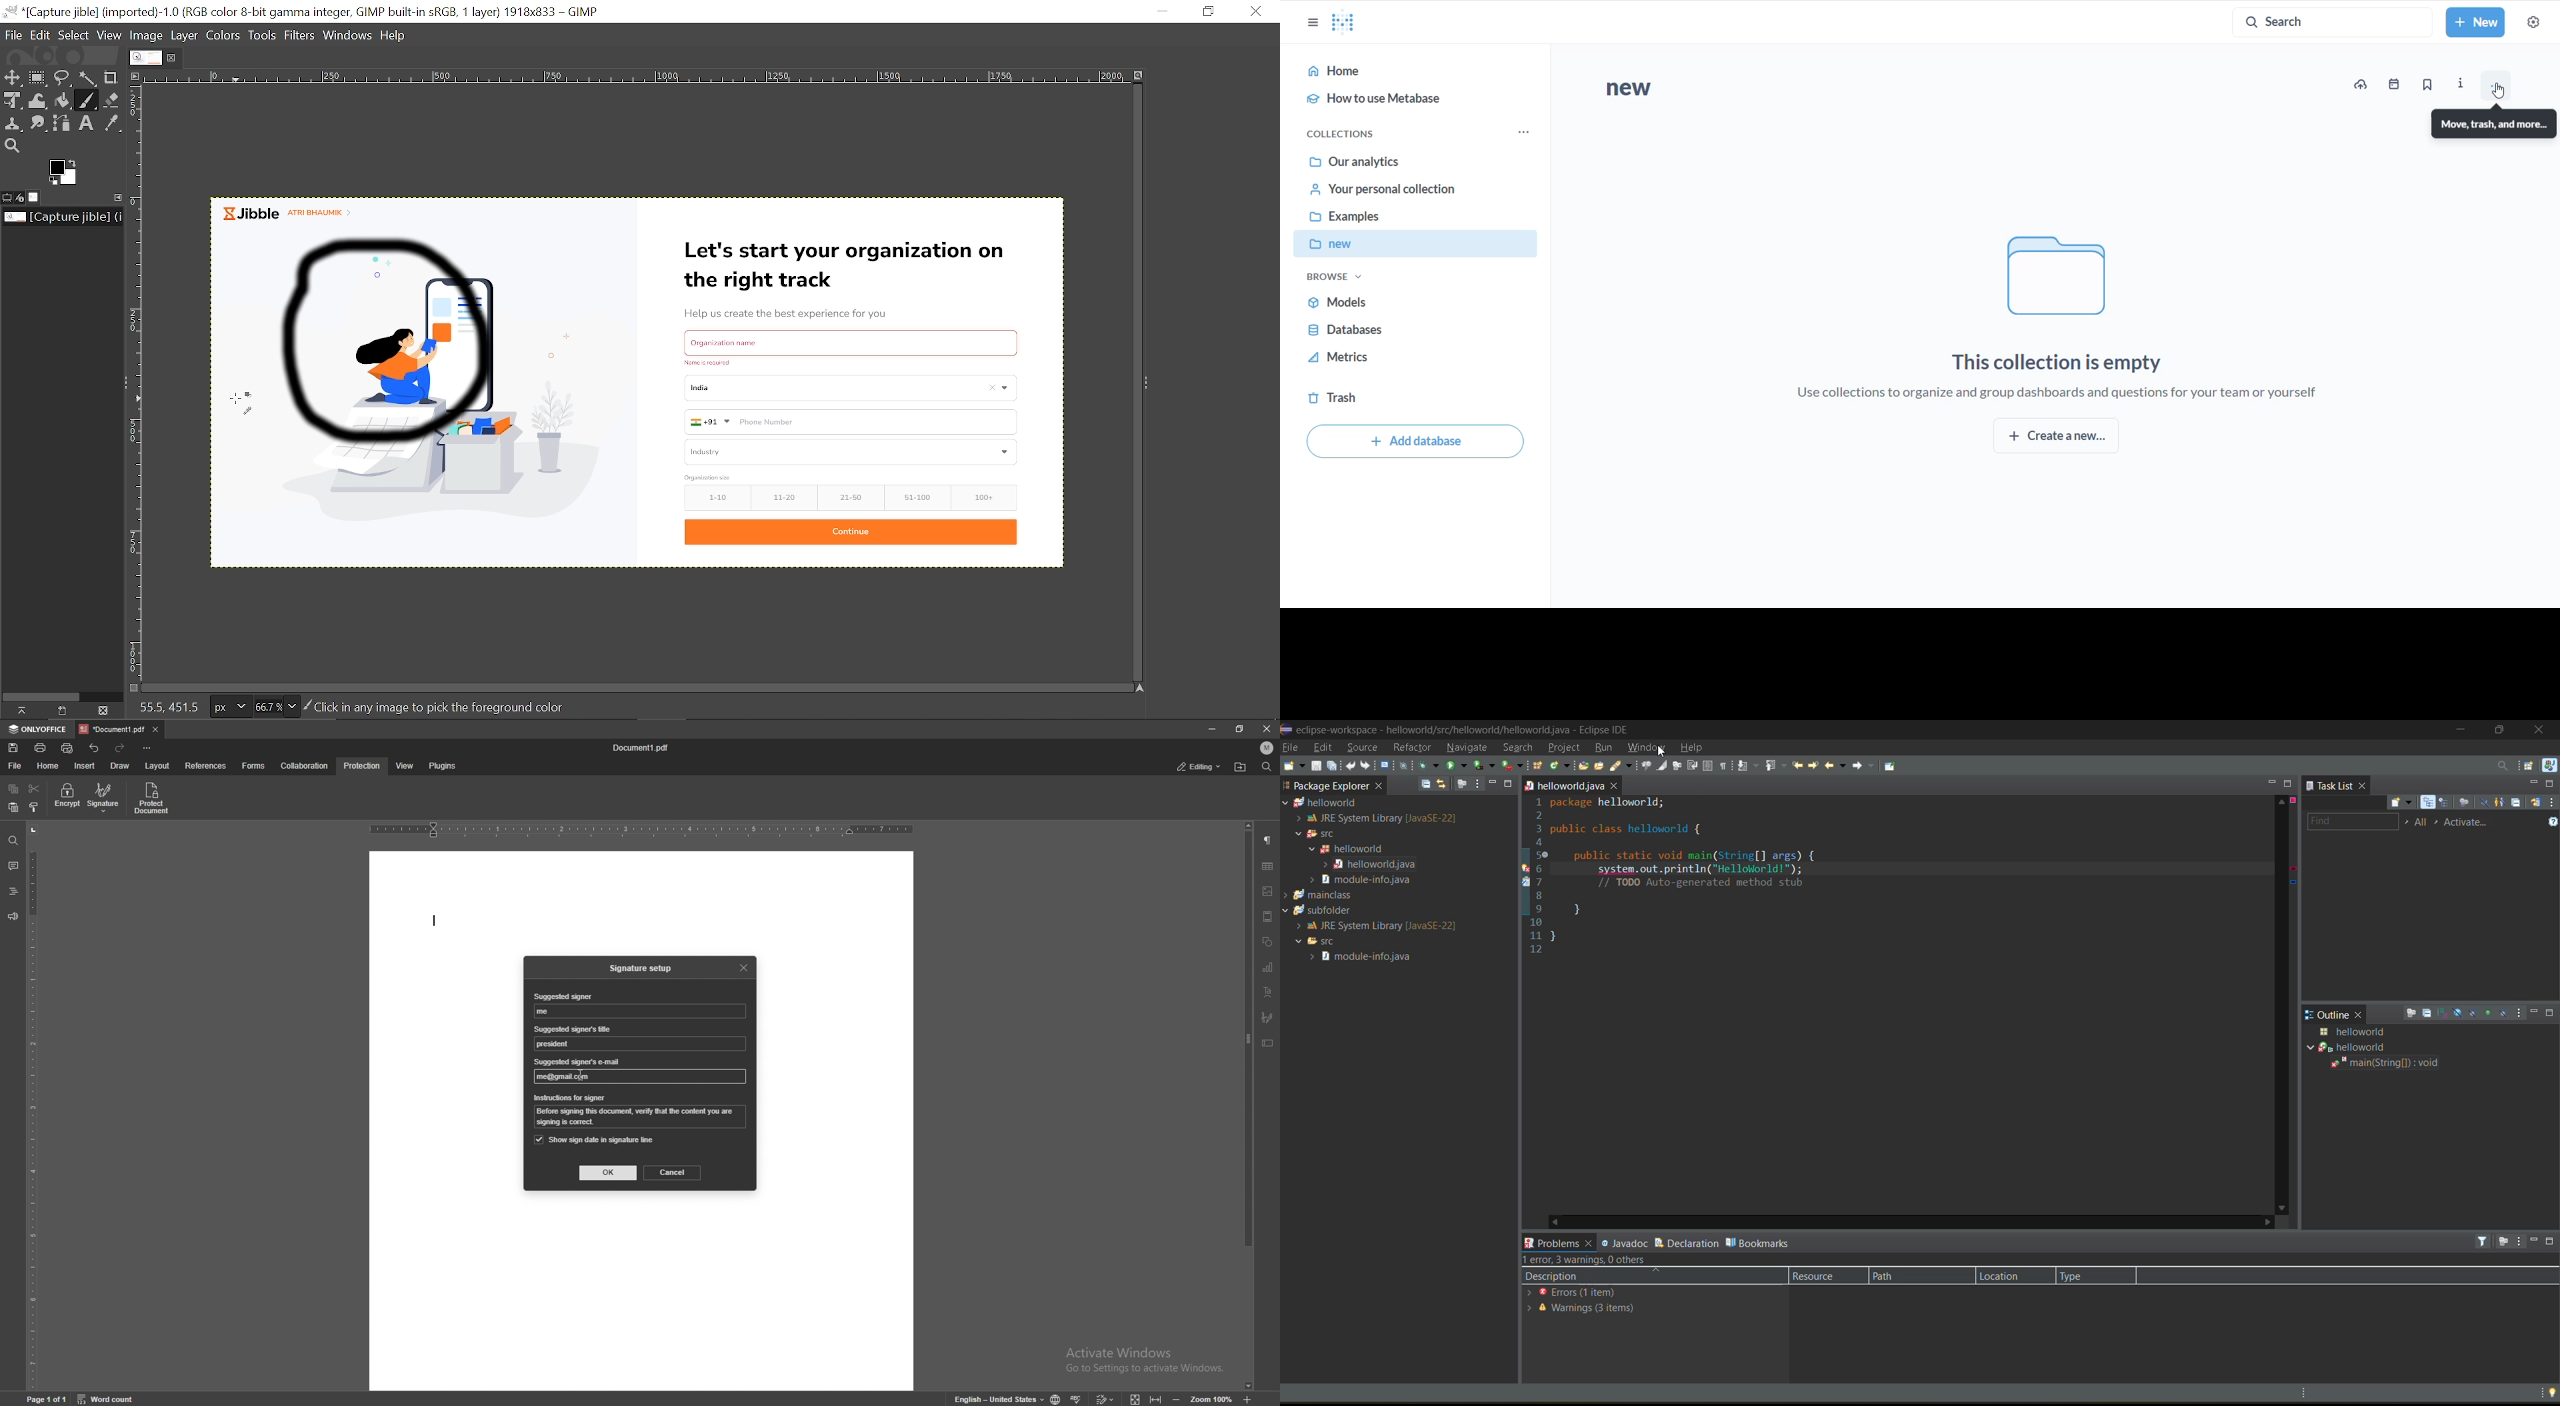  I want to click on SFC, so click(1319, 832).